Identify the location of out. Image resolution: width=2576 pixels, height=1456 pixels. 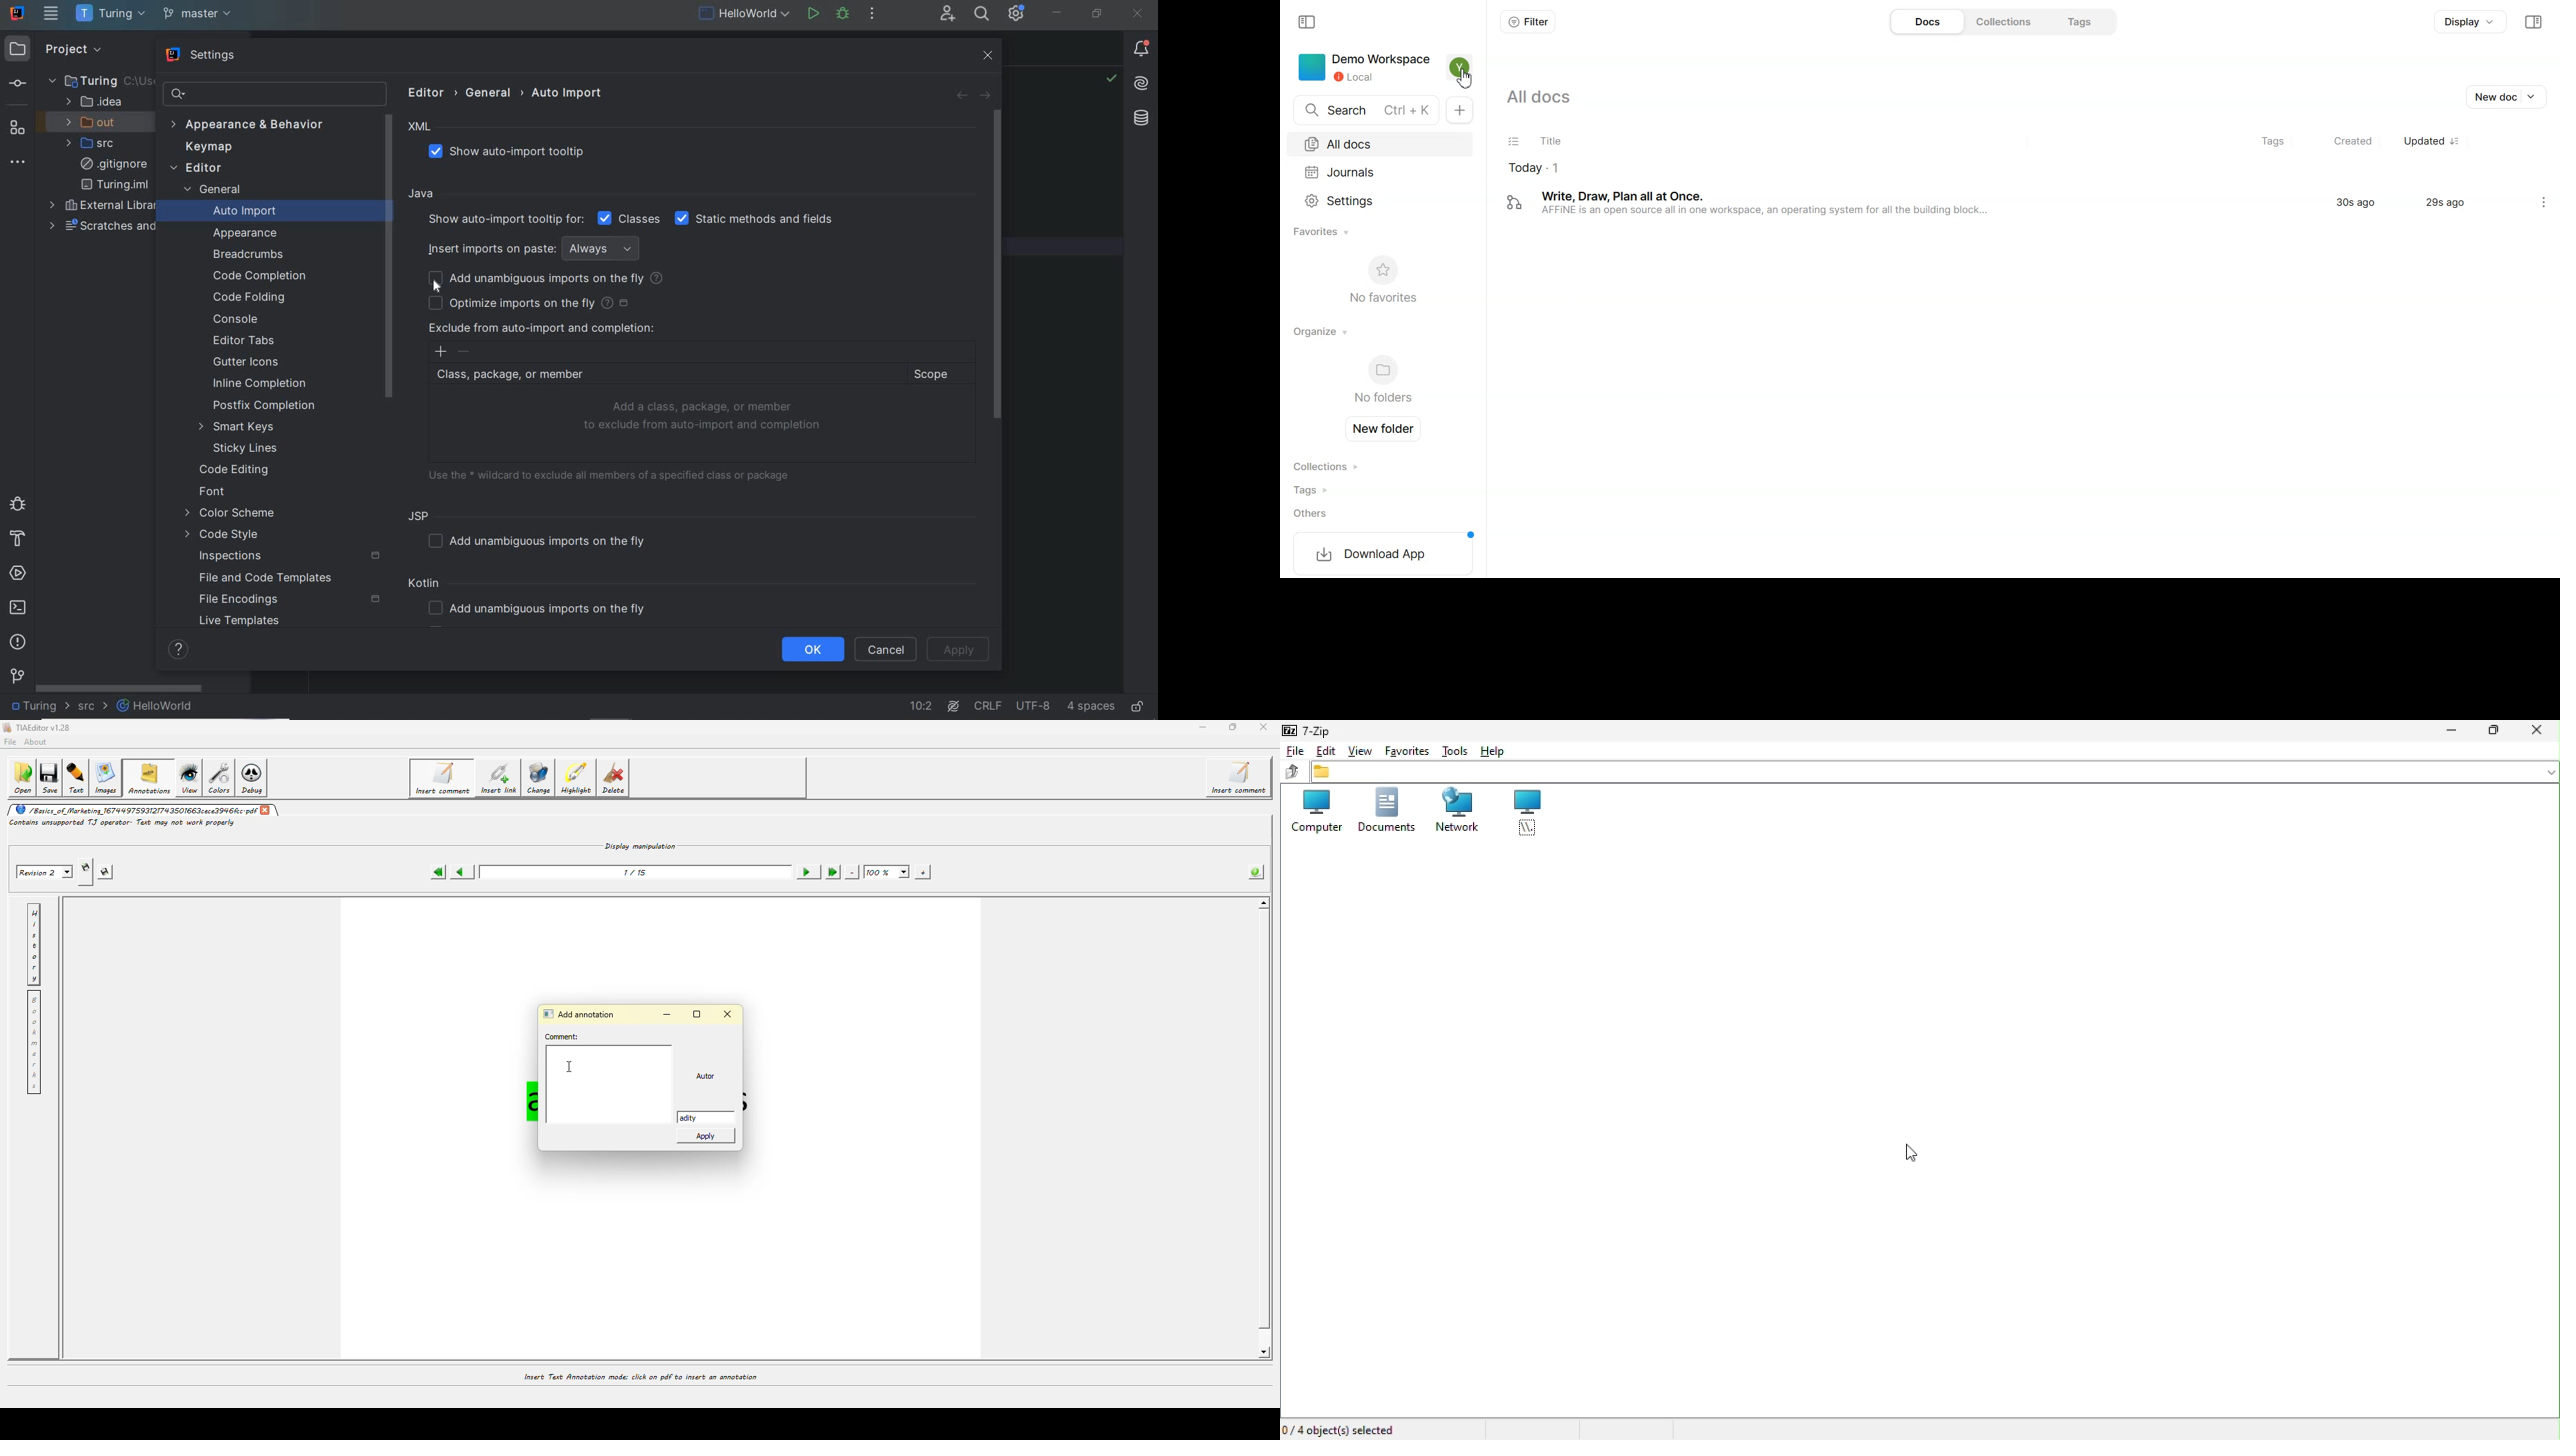
(95, 122).